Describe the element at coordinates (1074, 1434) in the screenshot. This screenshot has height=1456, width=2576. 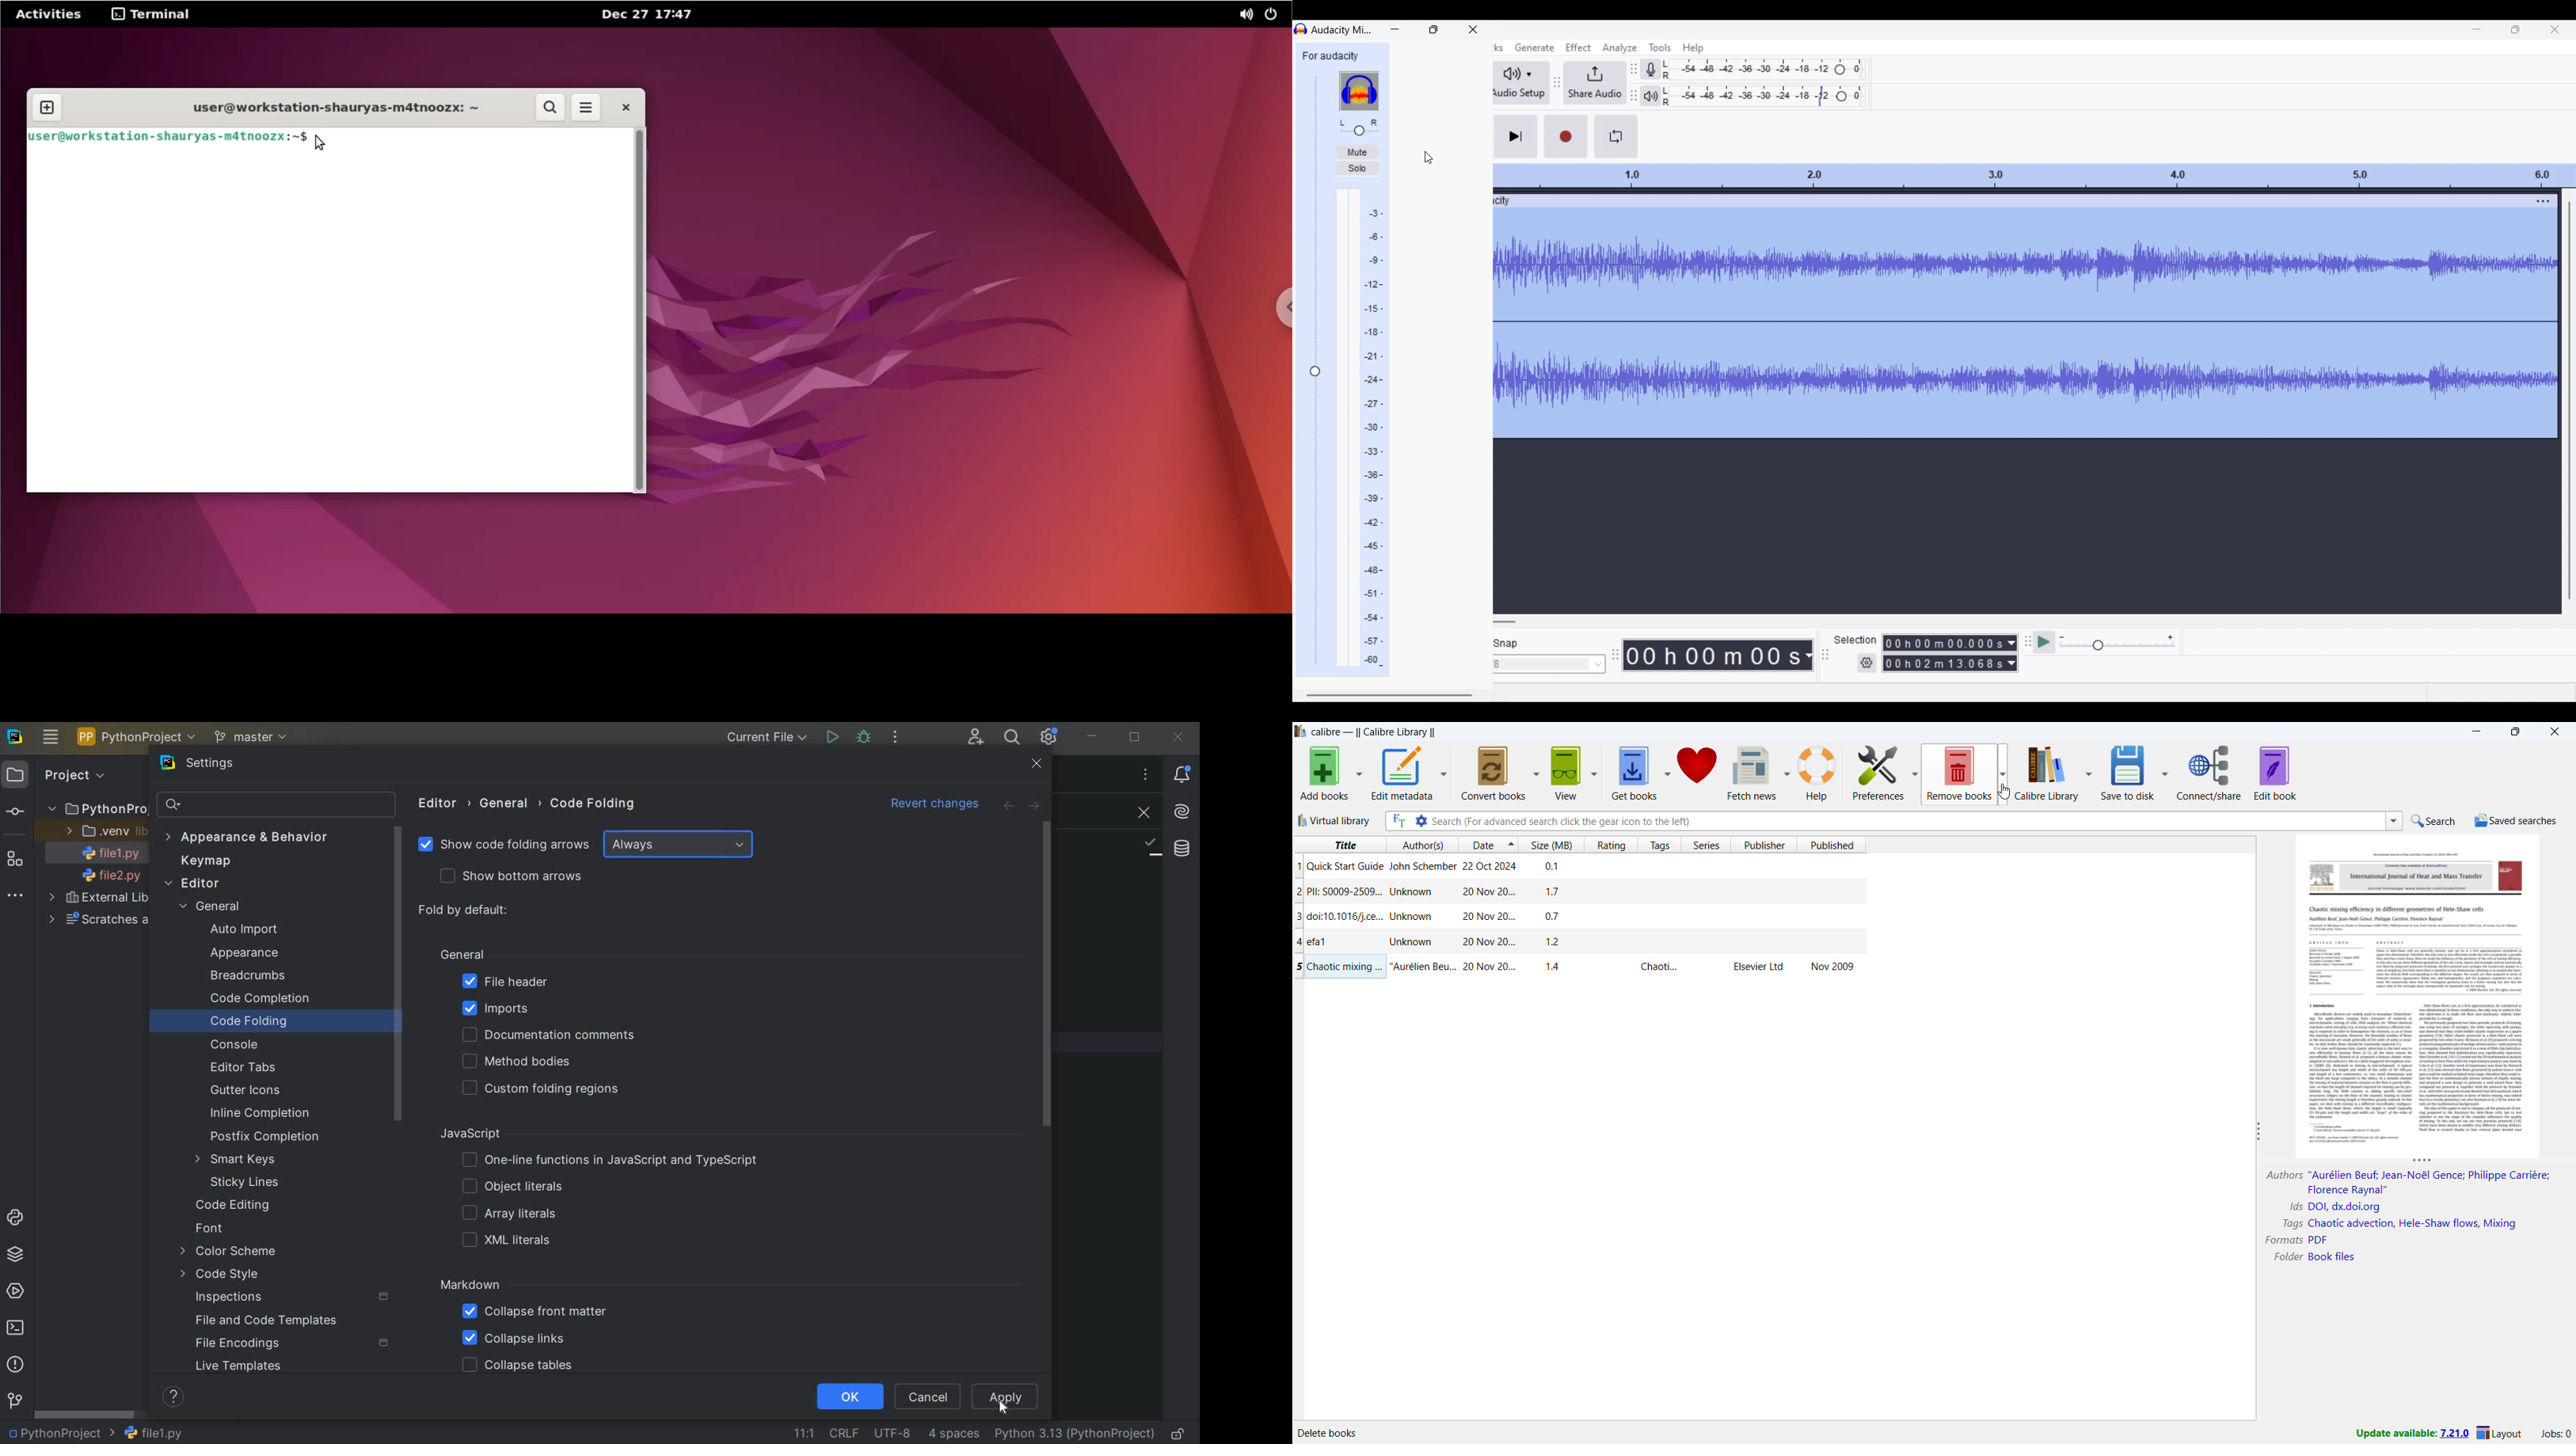
I see `CURRENT INTERPRETER` at that location.